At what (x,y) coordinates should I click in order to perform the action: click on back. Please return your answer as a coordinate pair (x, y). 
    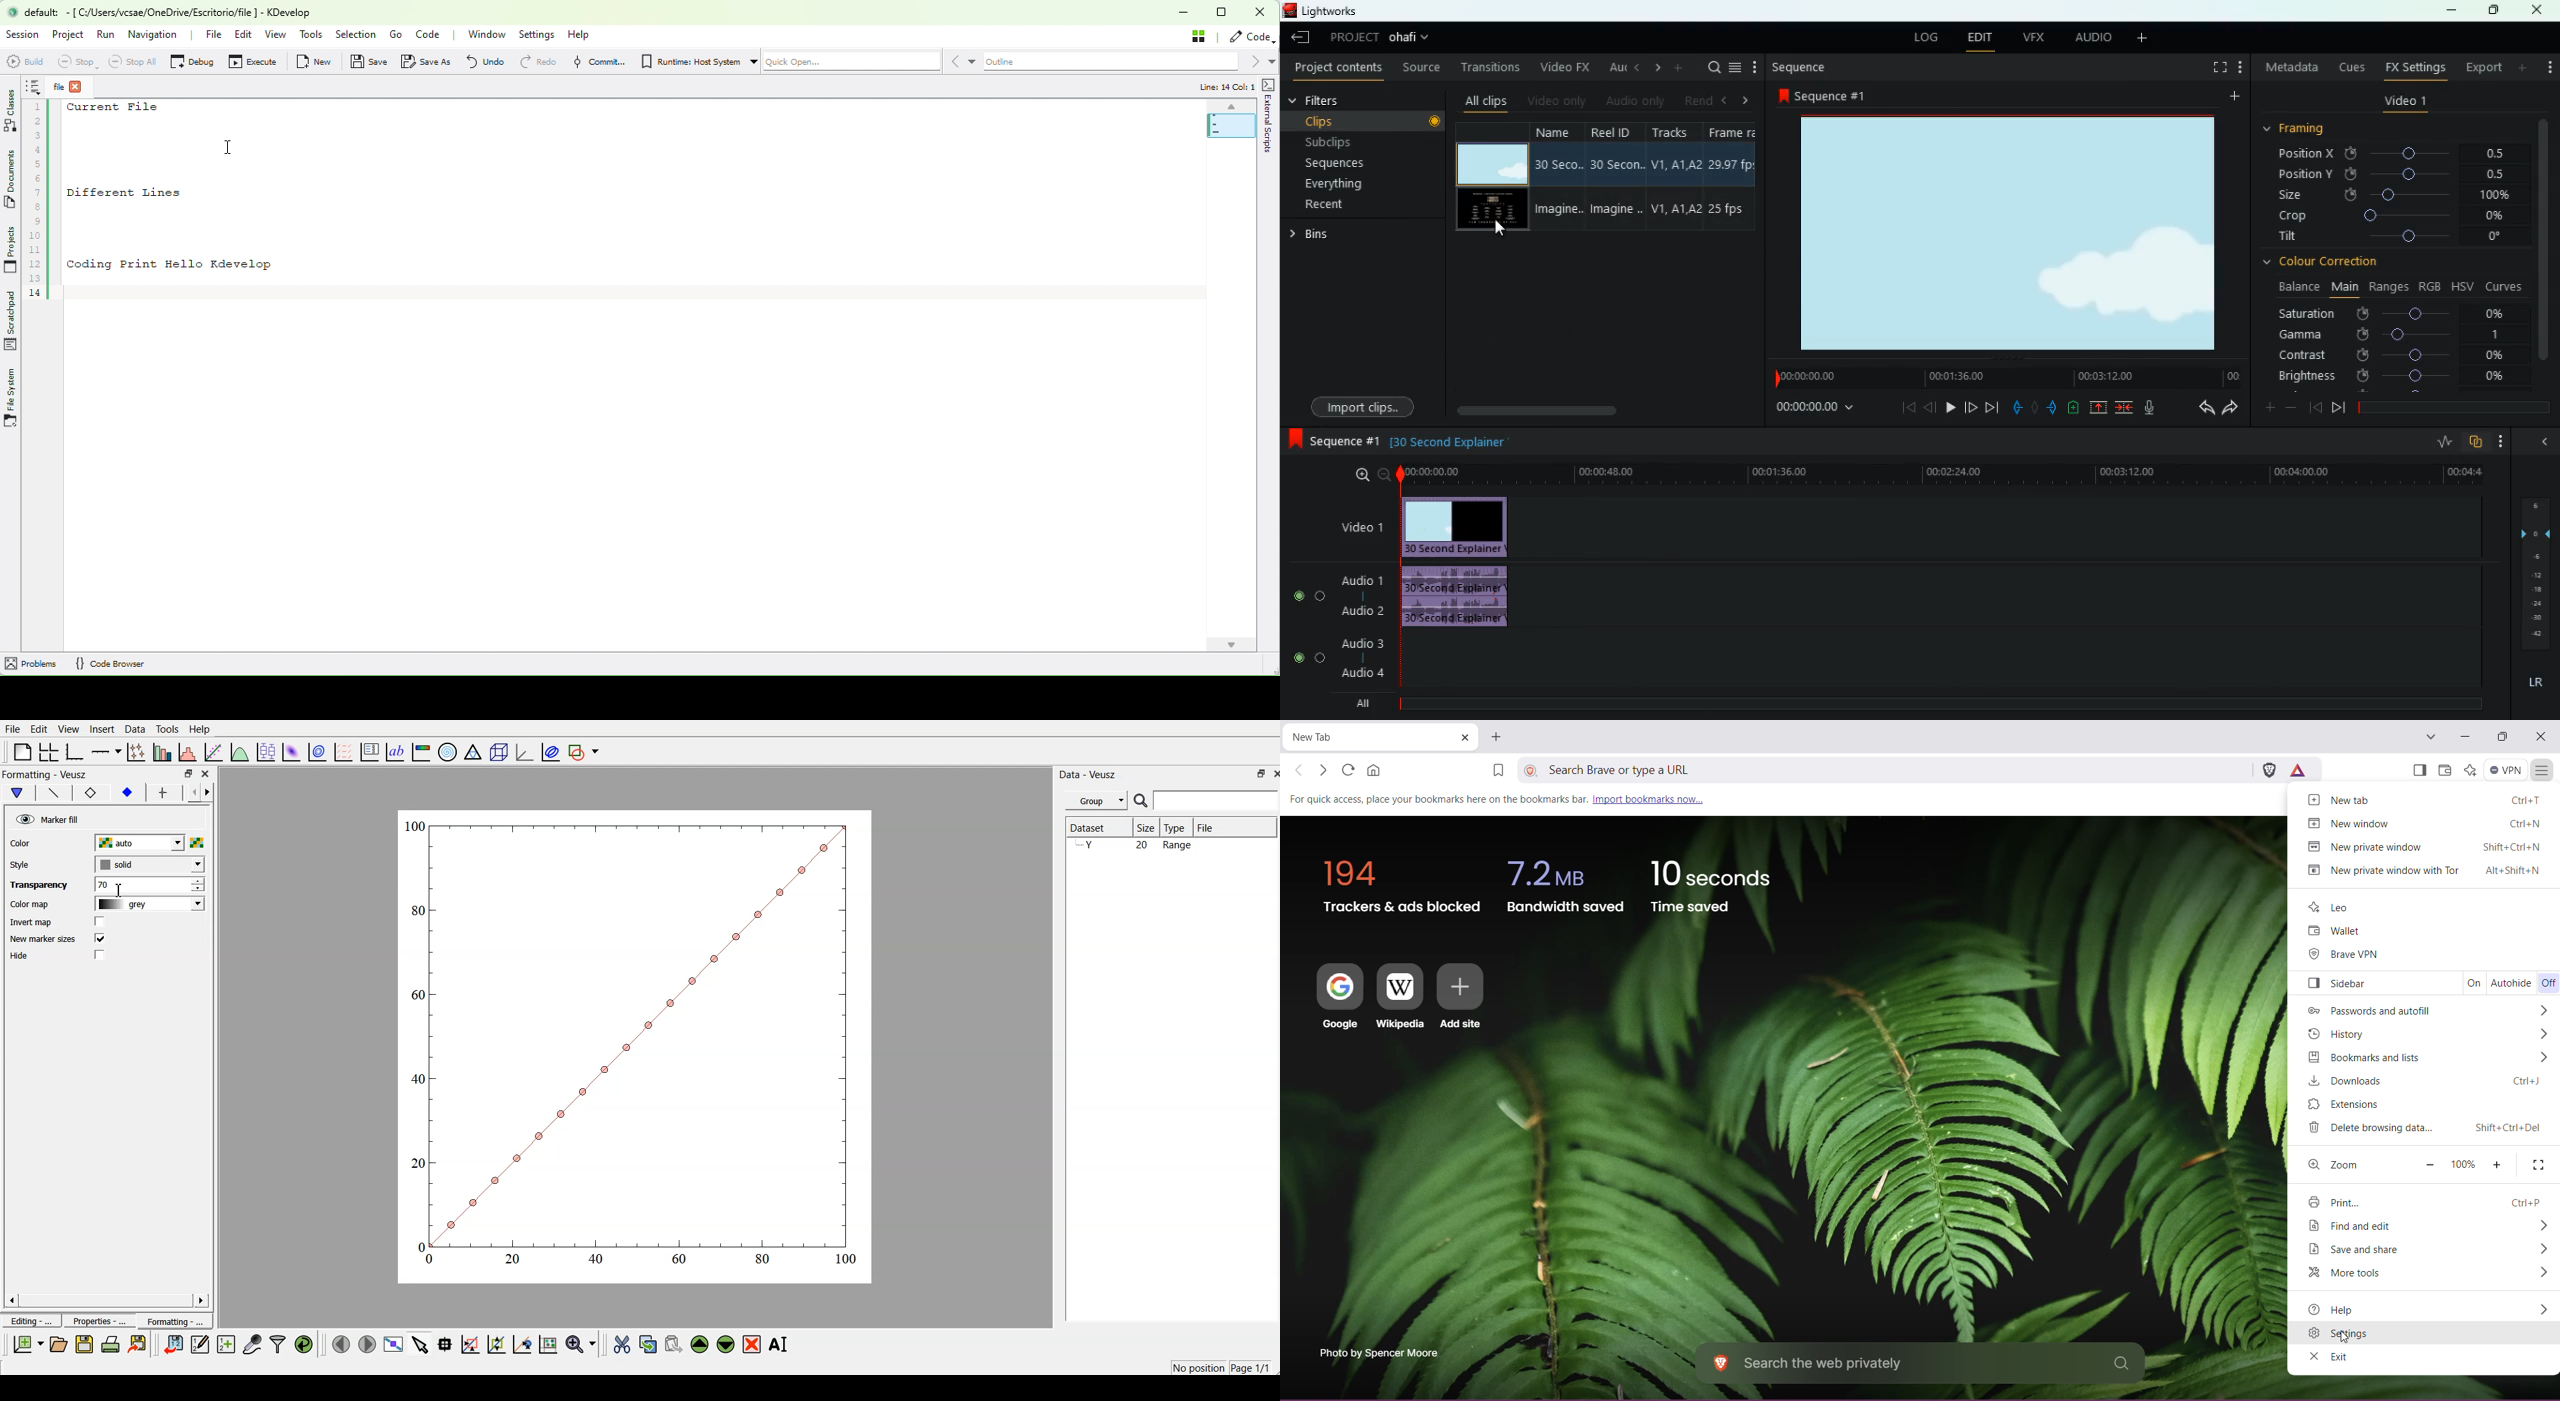
    Looking at the image, I should click on (2542, 441).